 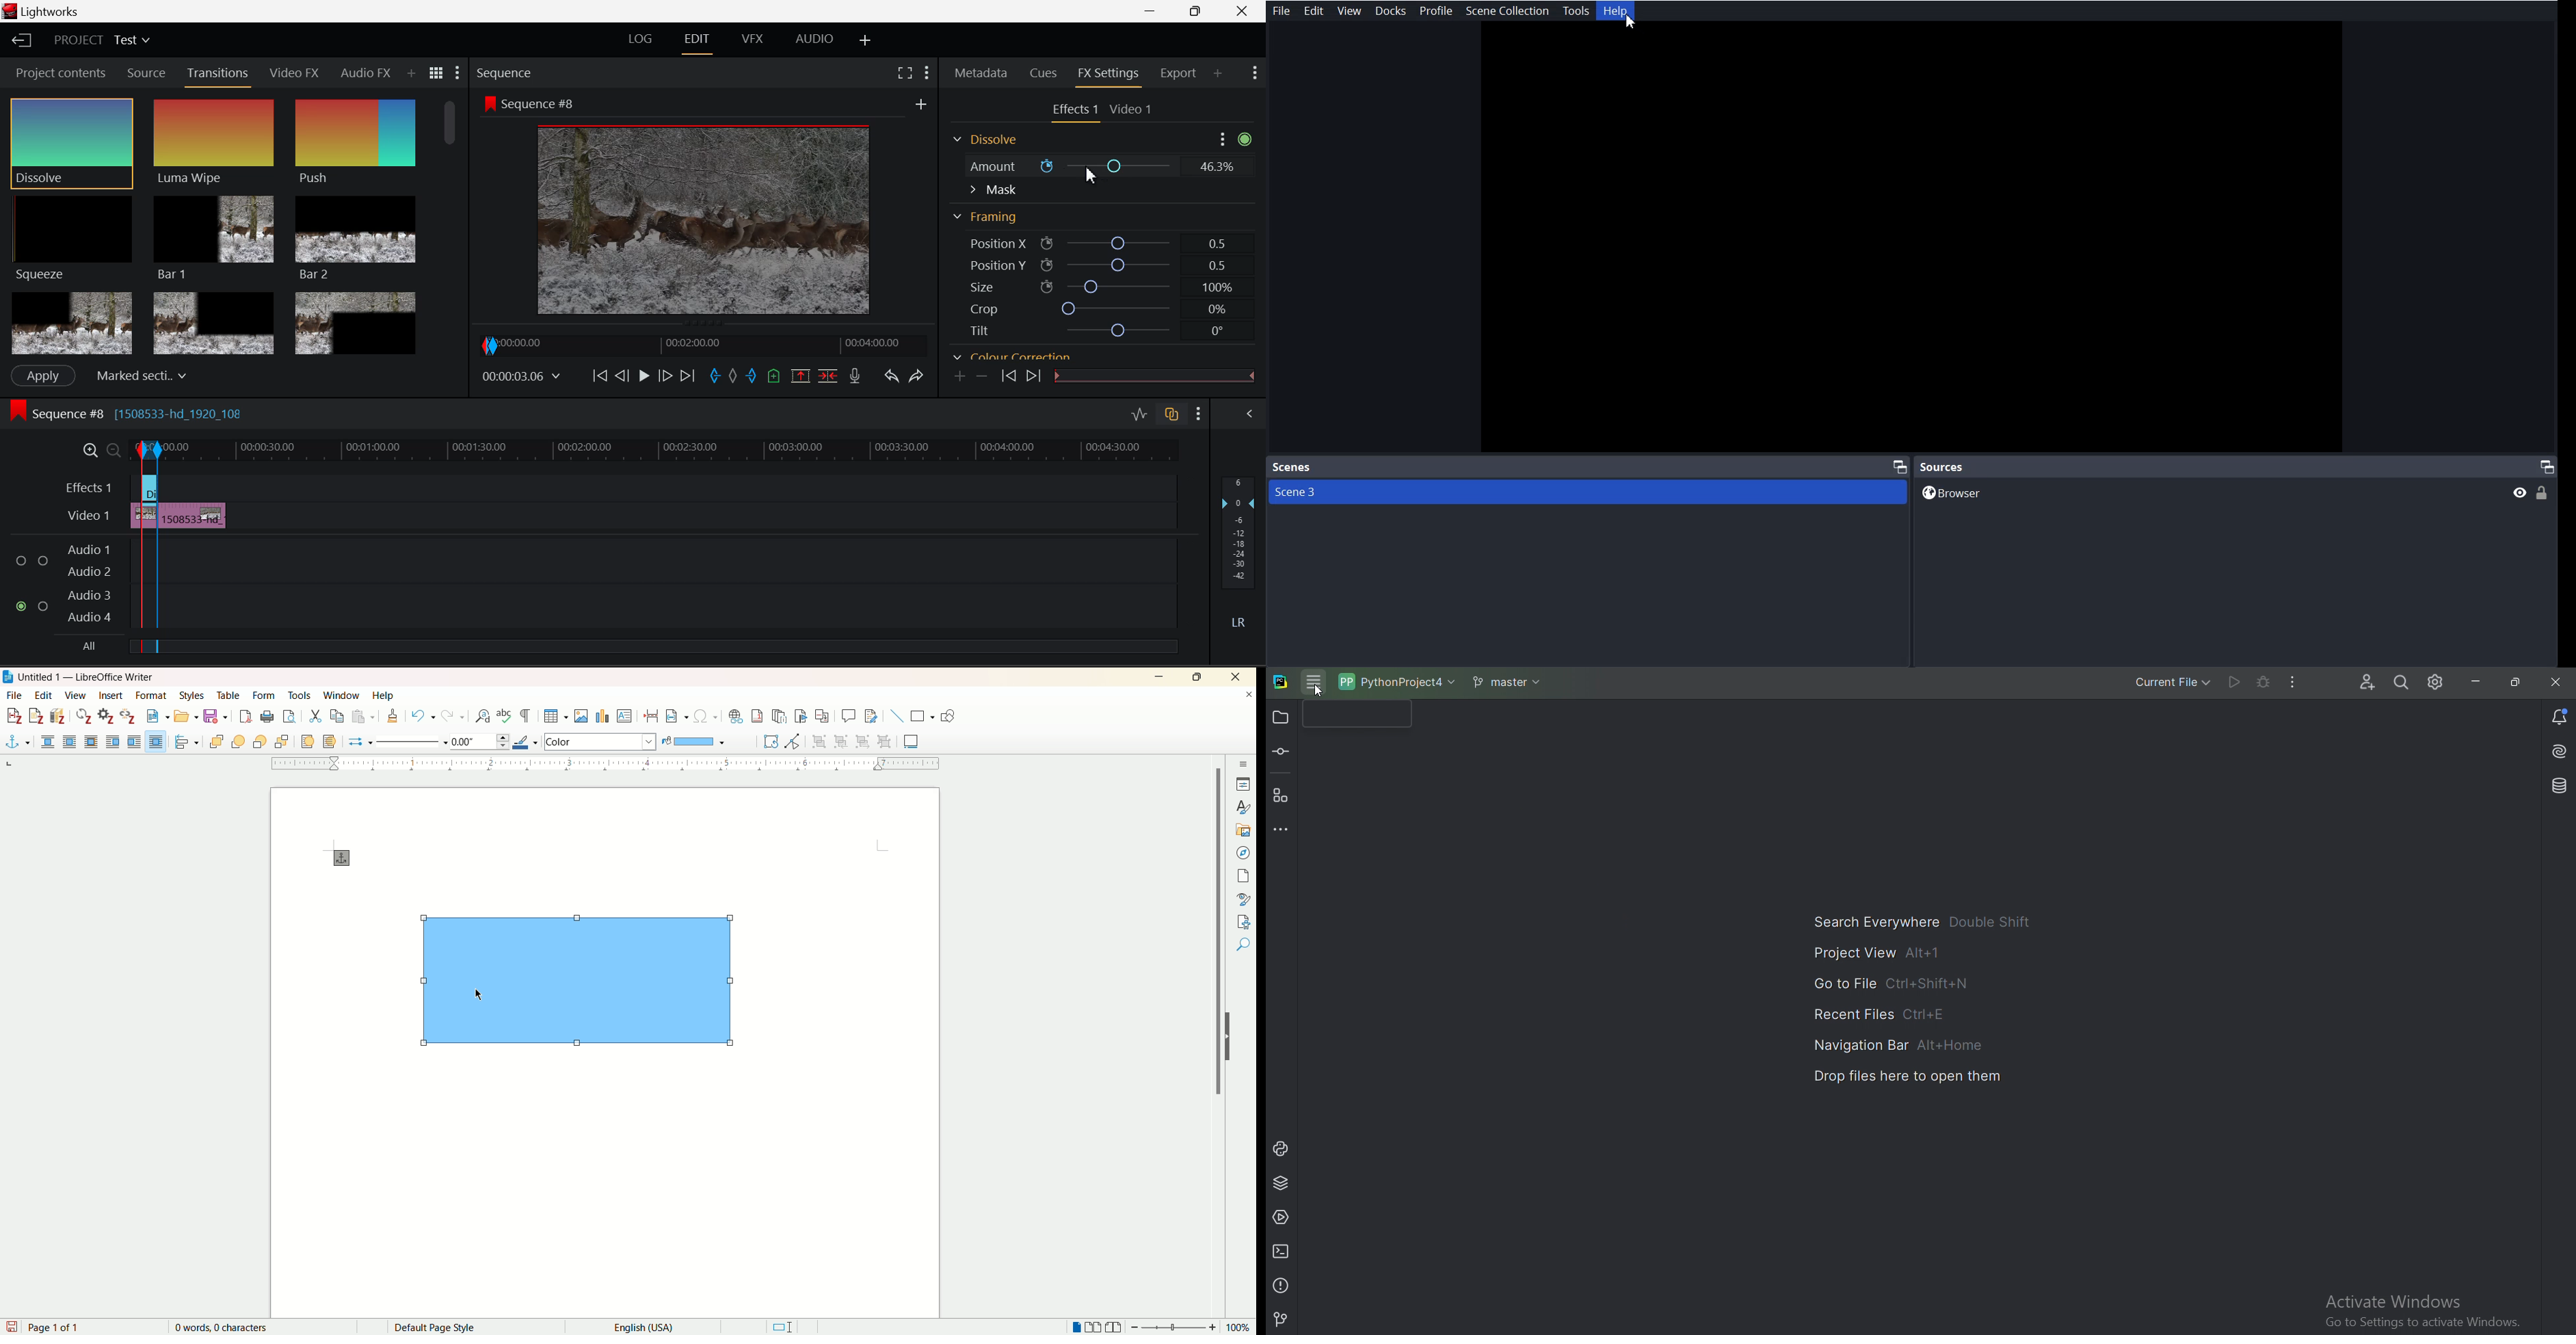 I want to click on close document, so click(x=1242, y=693).